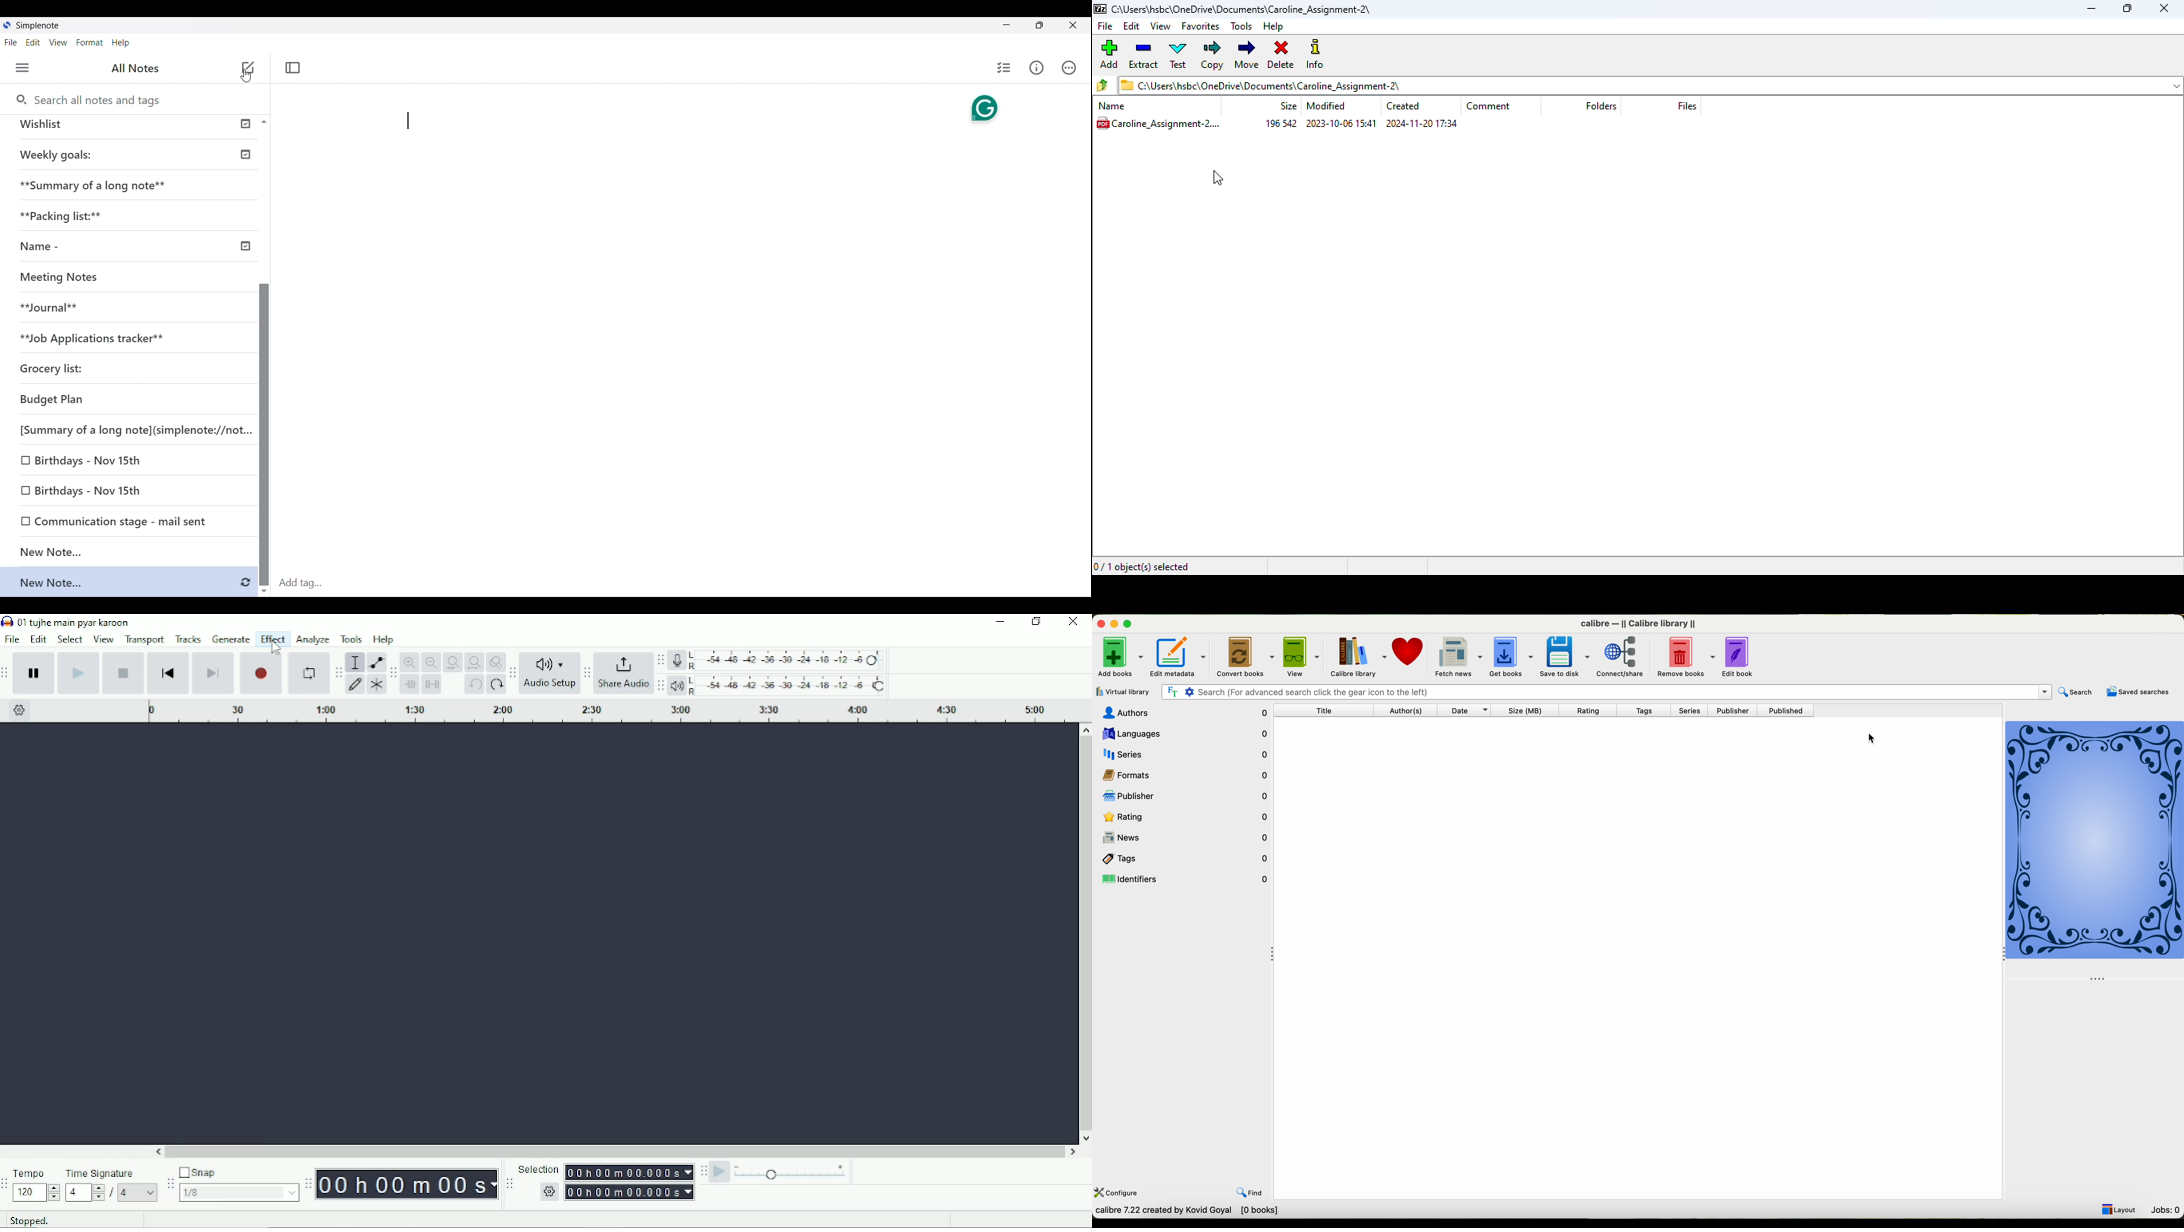 The image size is (2184, 1232). I want to click on find, so click(1249, 1193).